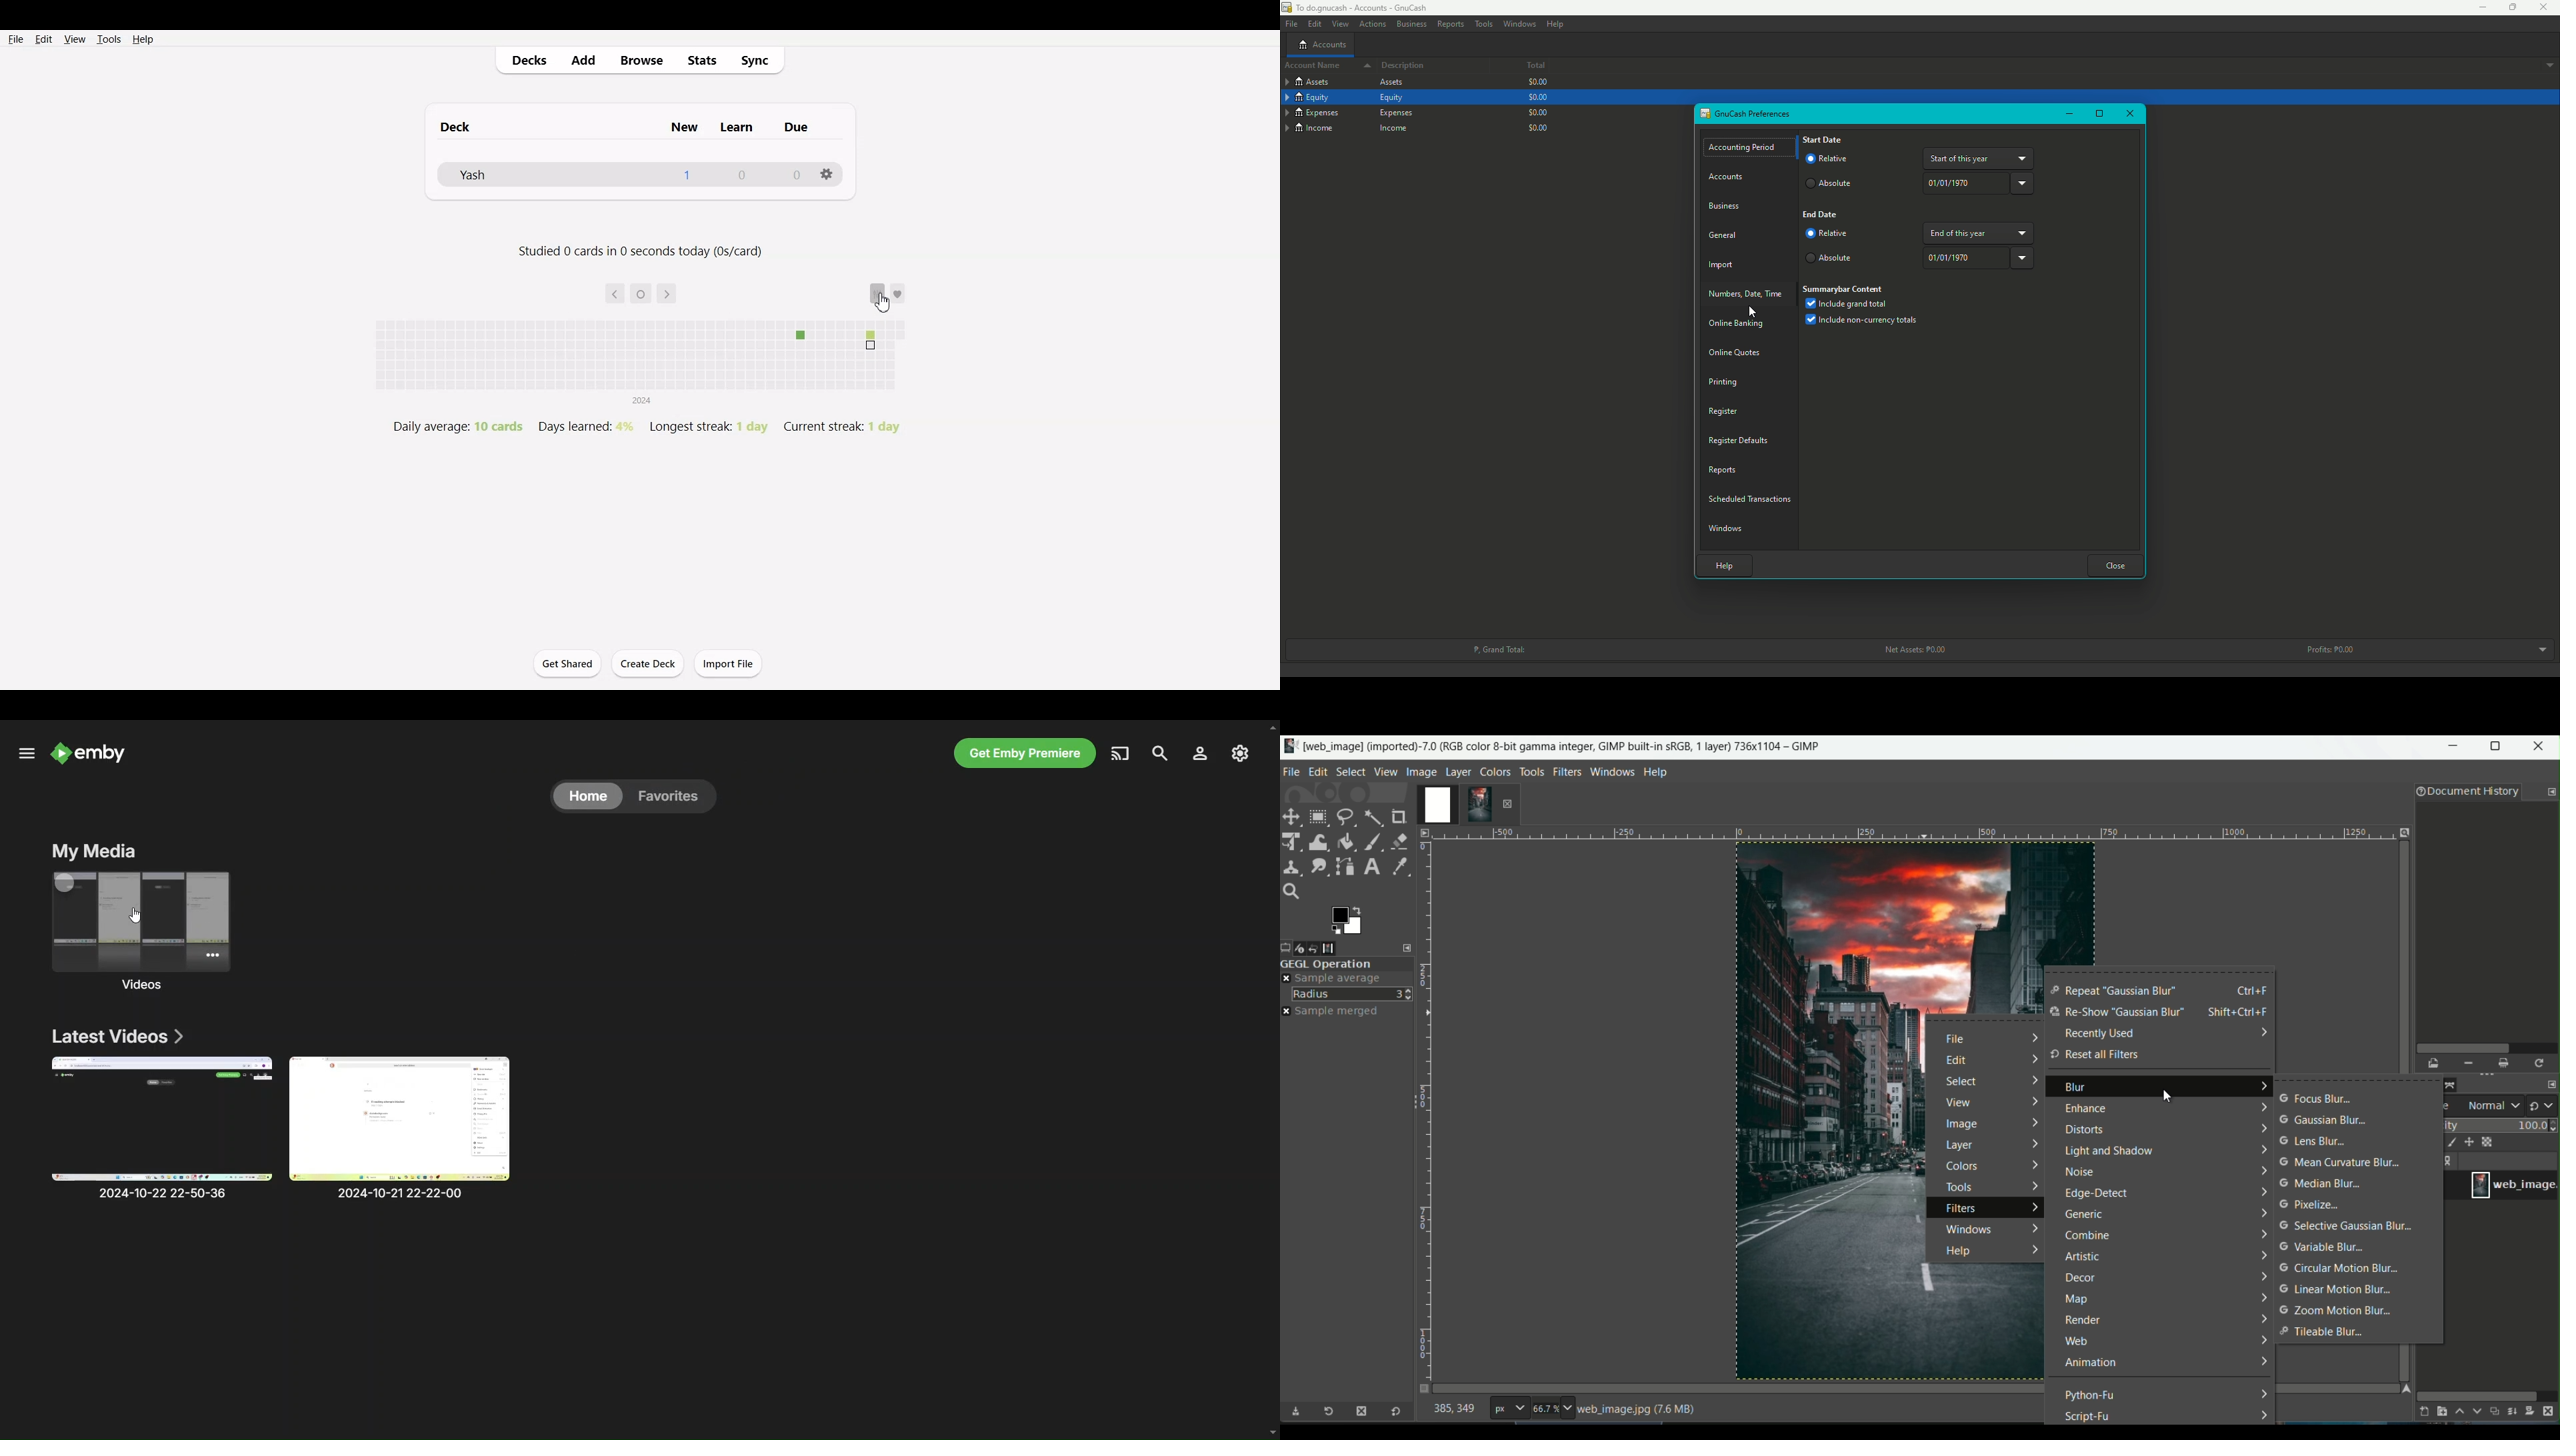  I want to click on remove image, so click(1507, 803).